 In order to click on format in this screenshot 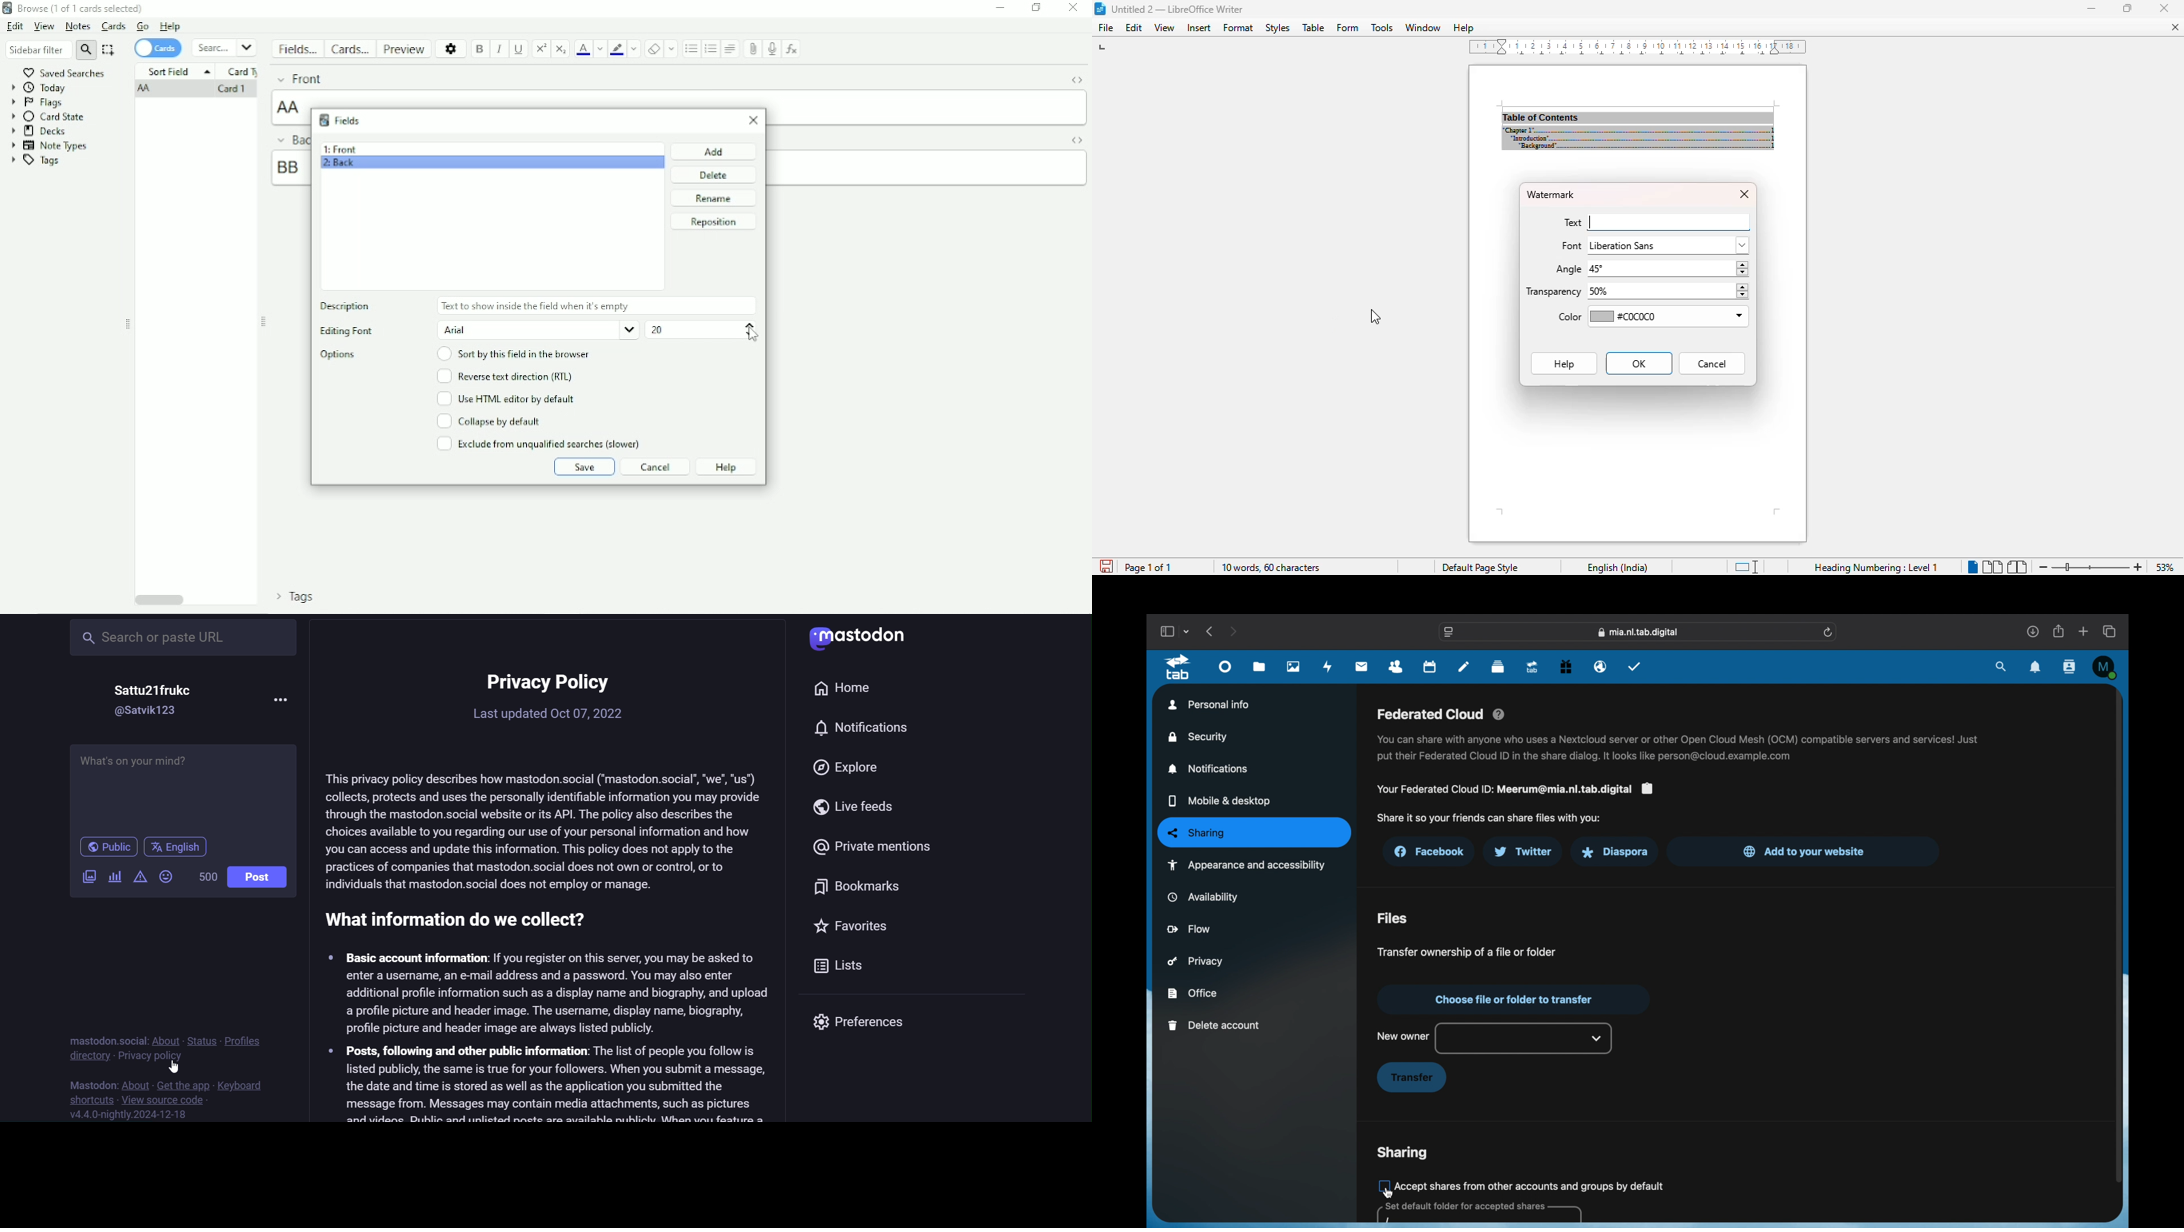, I will do `click(1239, 28)`.